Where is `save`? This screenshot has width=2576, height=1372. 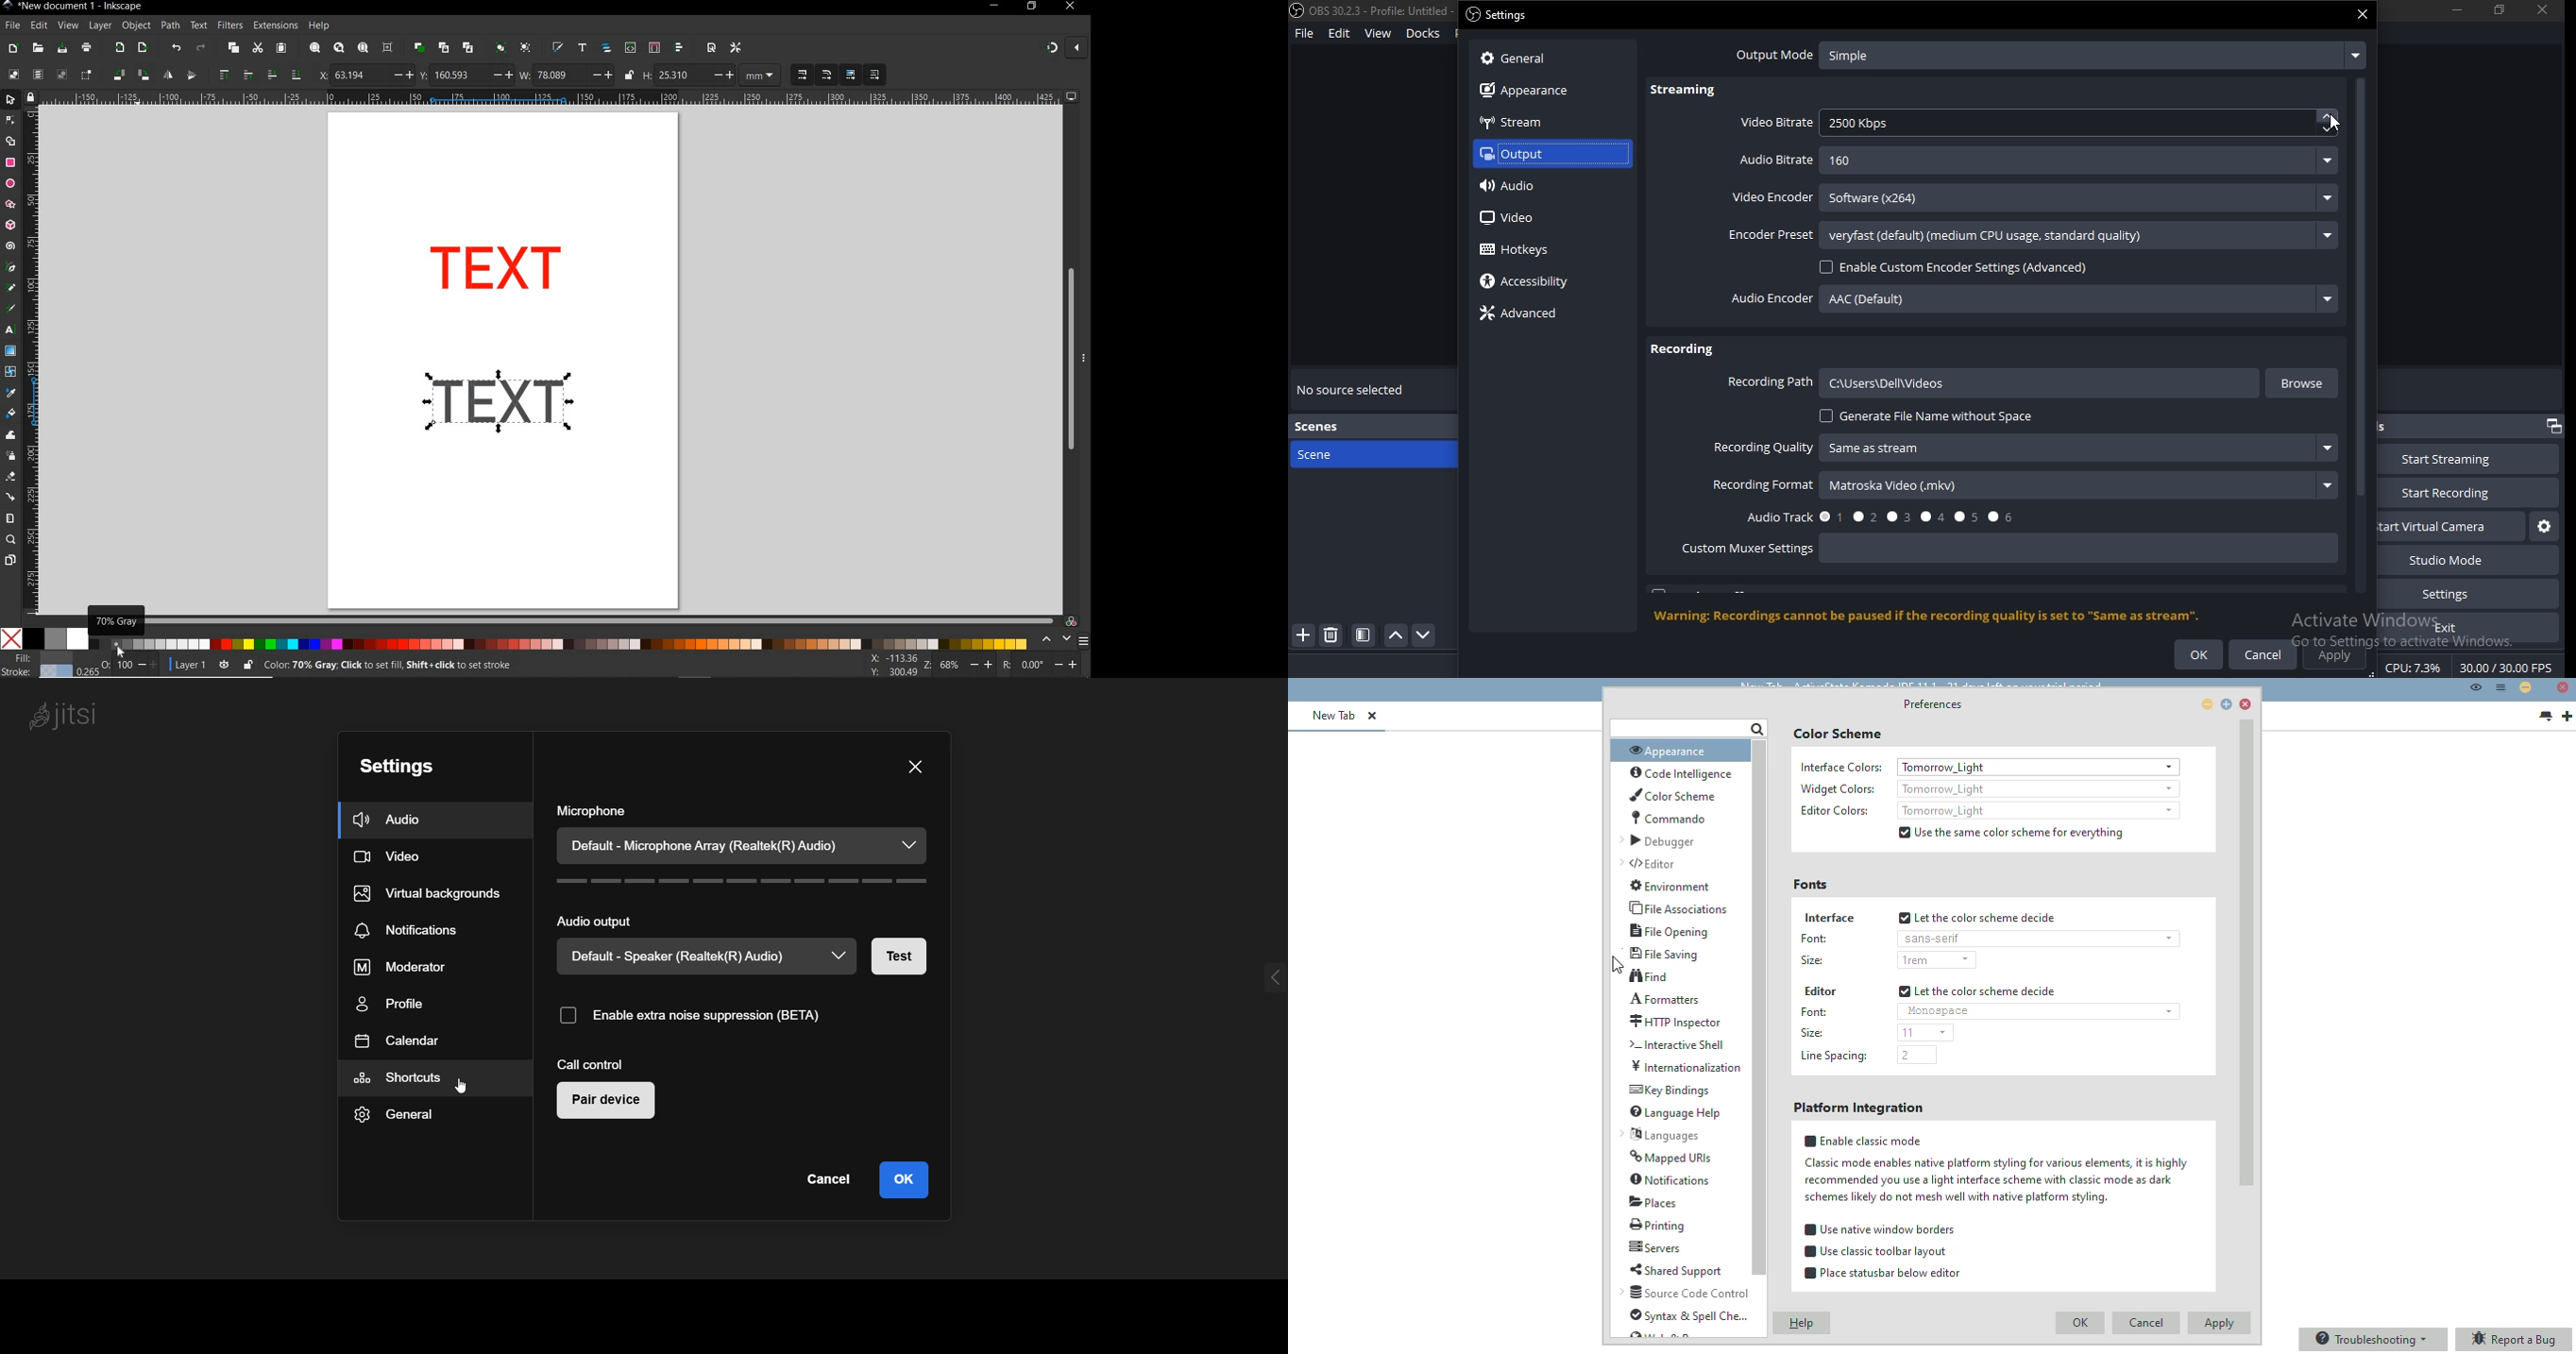 save is located at coordinates (62, 48).